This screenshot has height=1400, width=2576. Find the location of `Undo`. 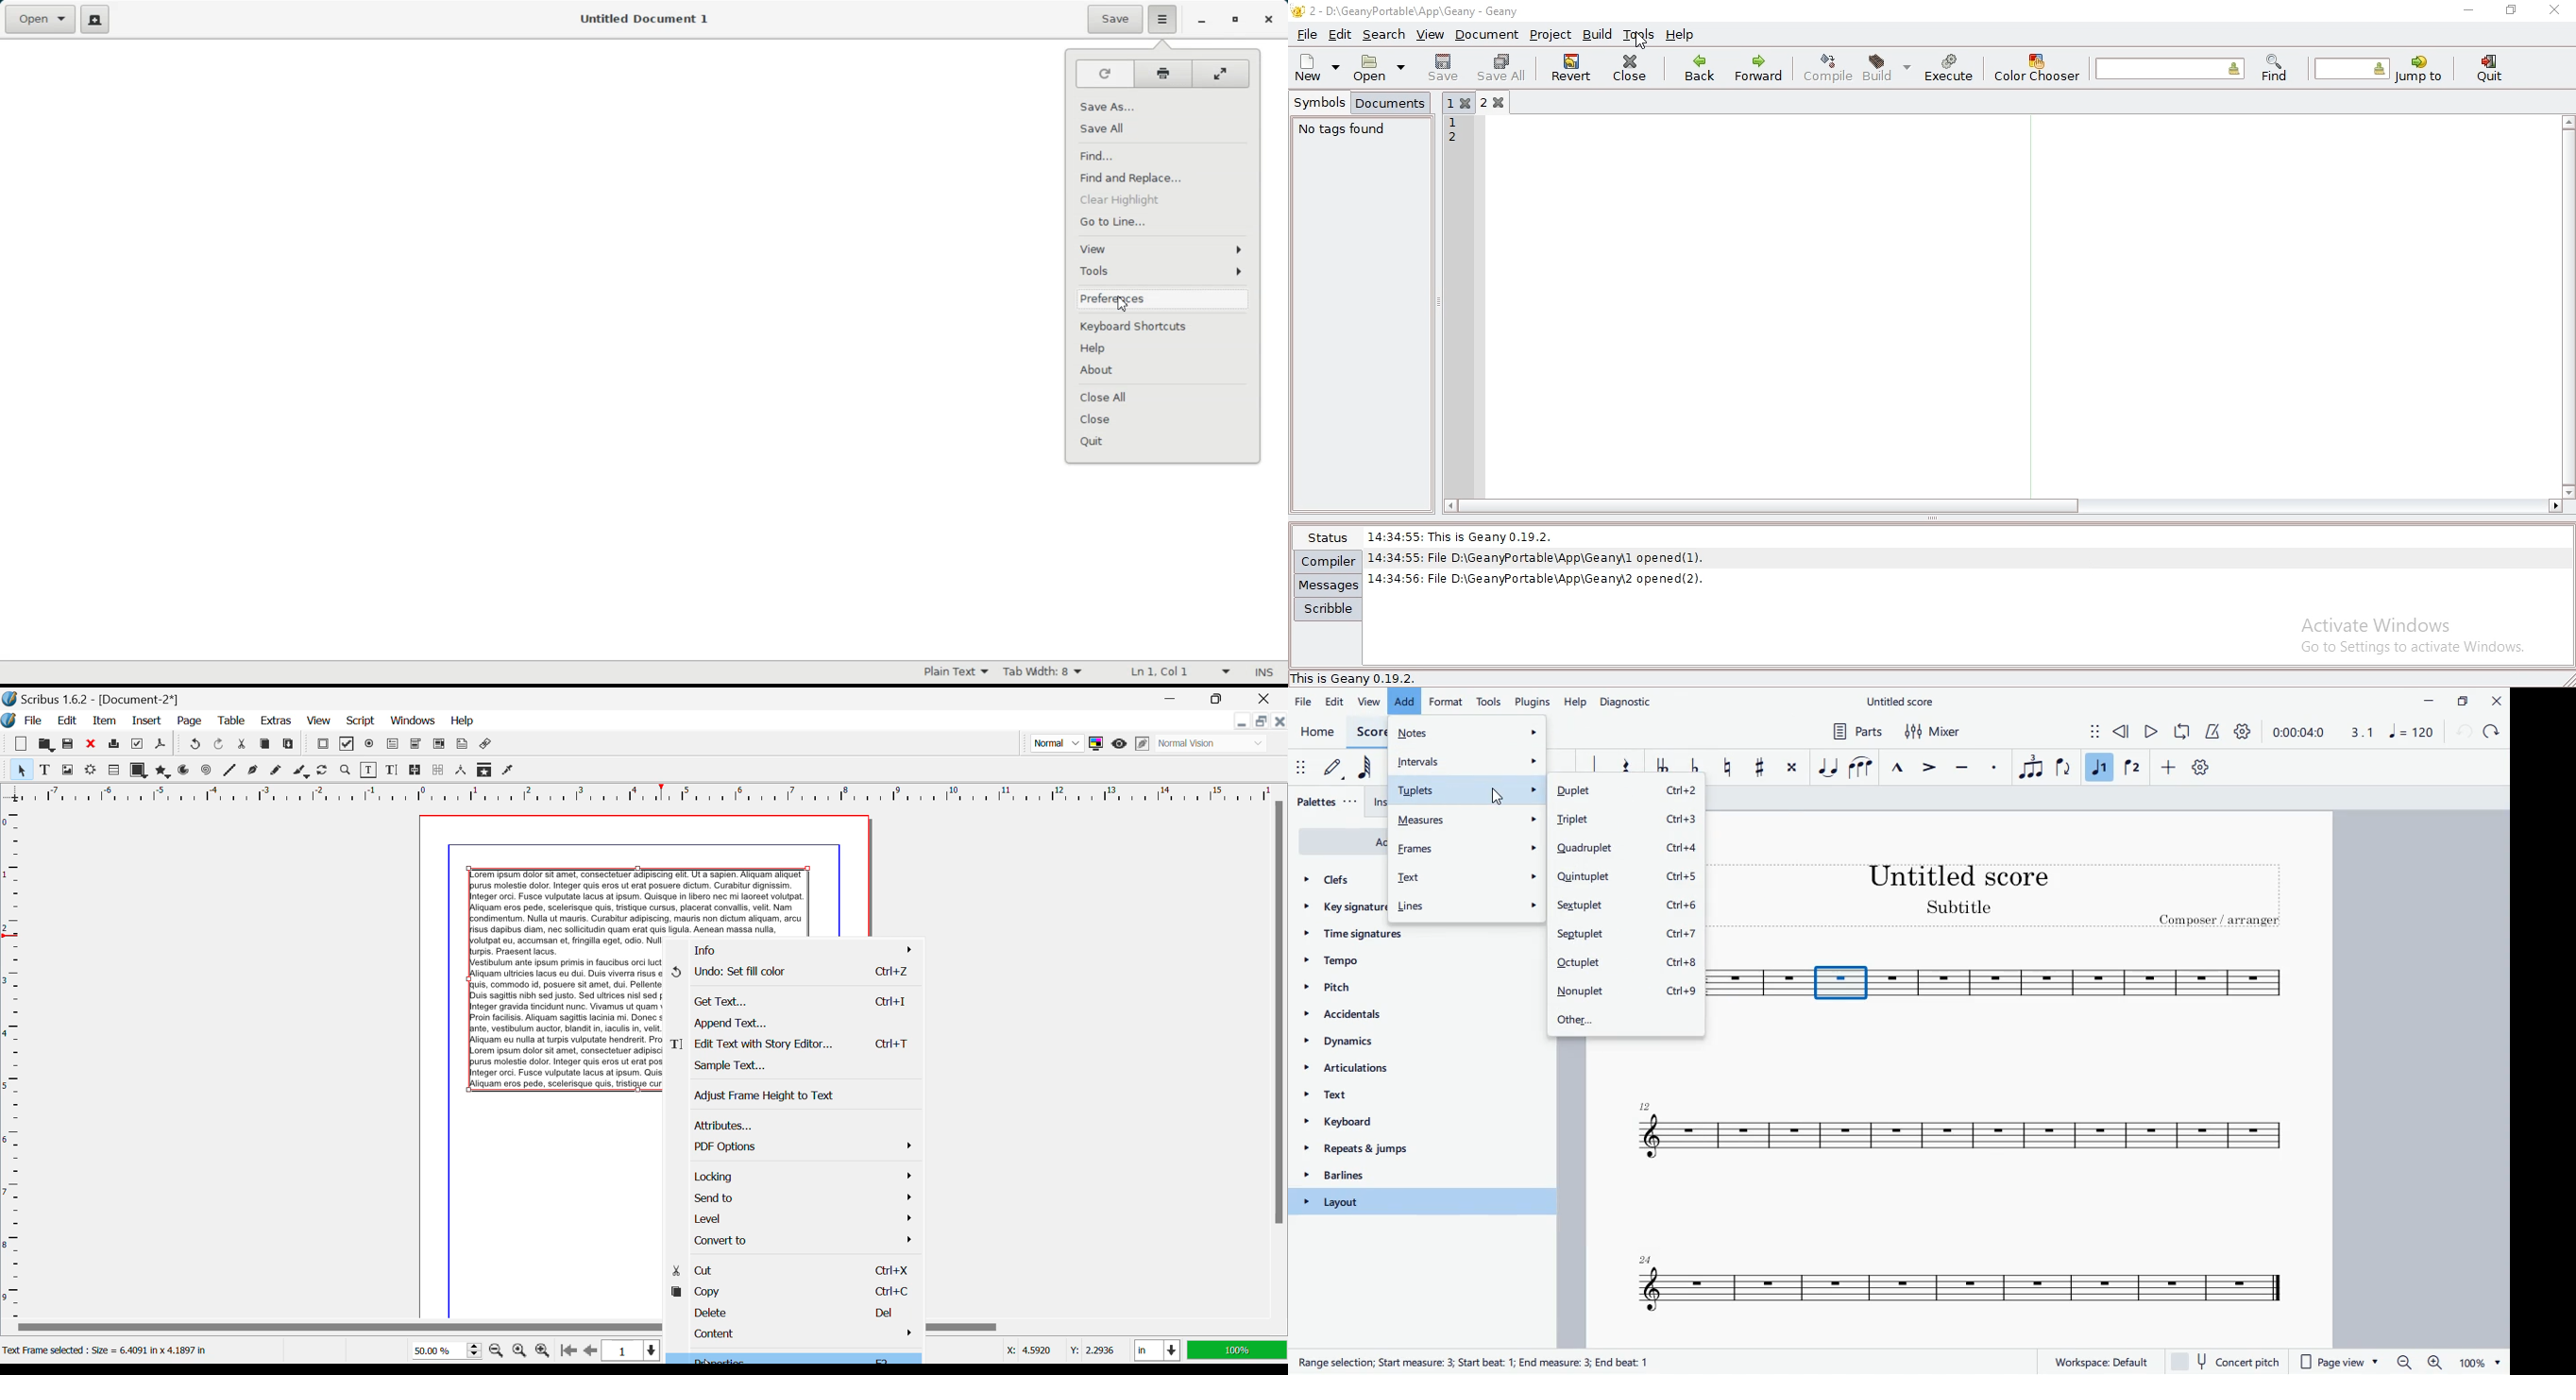

Undo is located at coordinates (221, 745).